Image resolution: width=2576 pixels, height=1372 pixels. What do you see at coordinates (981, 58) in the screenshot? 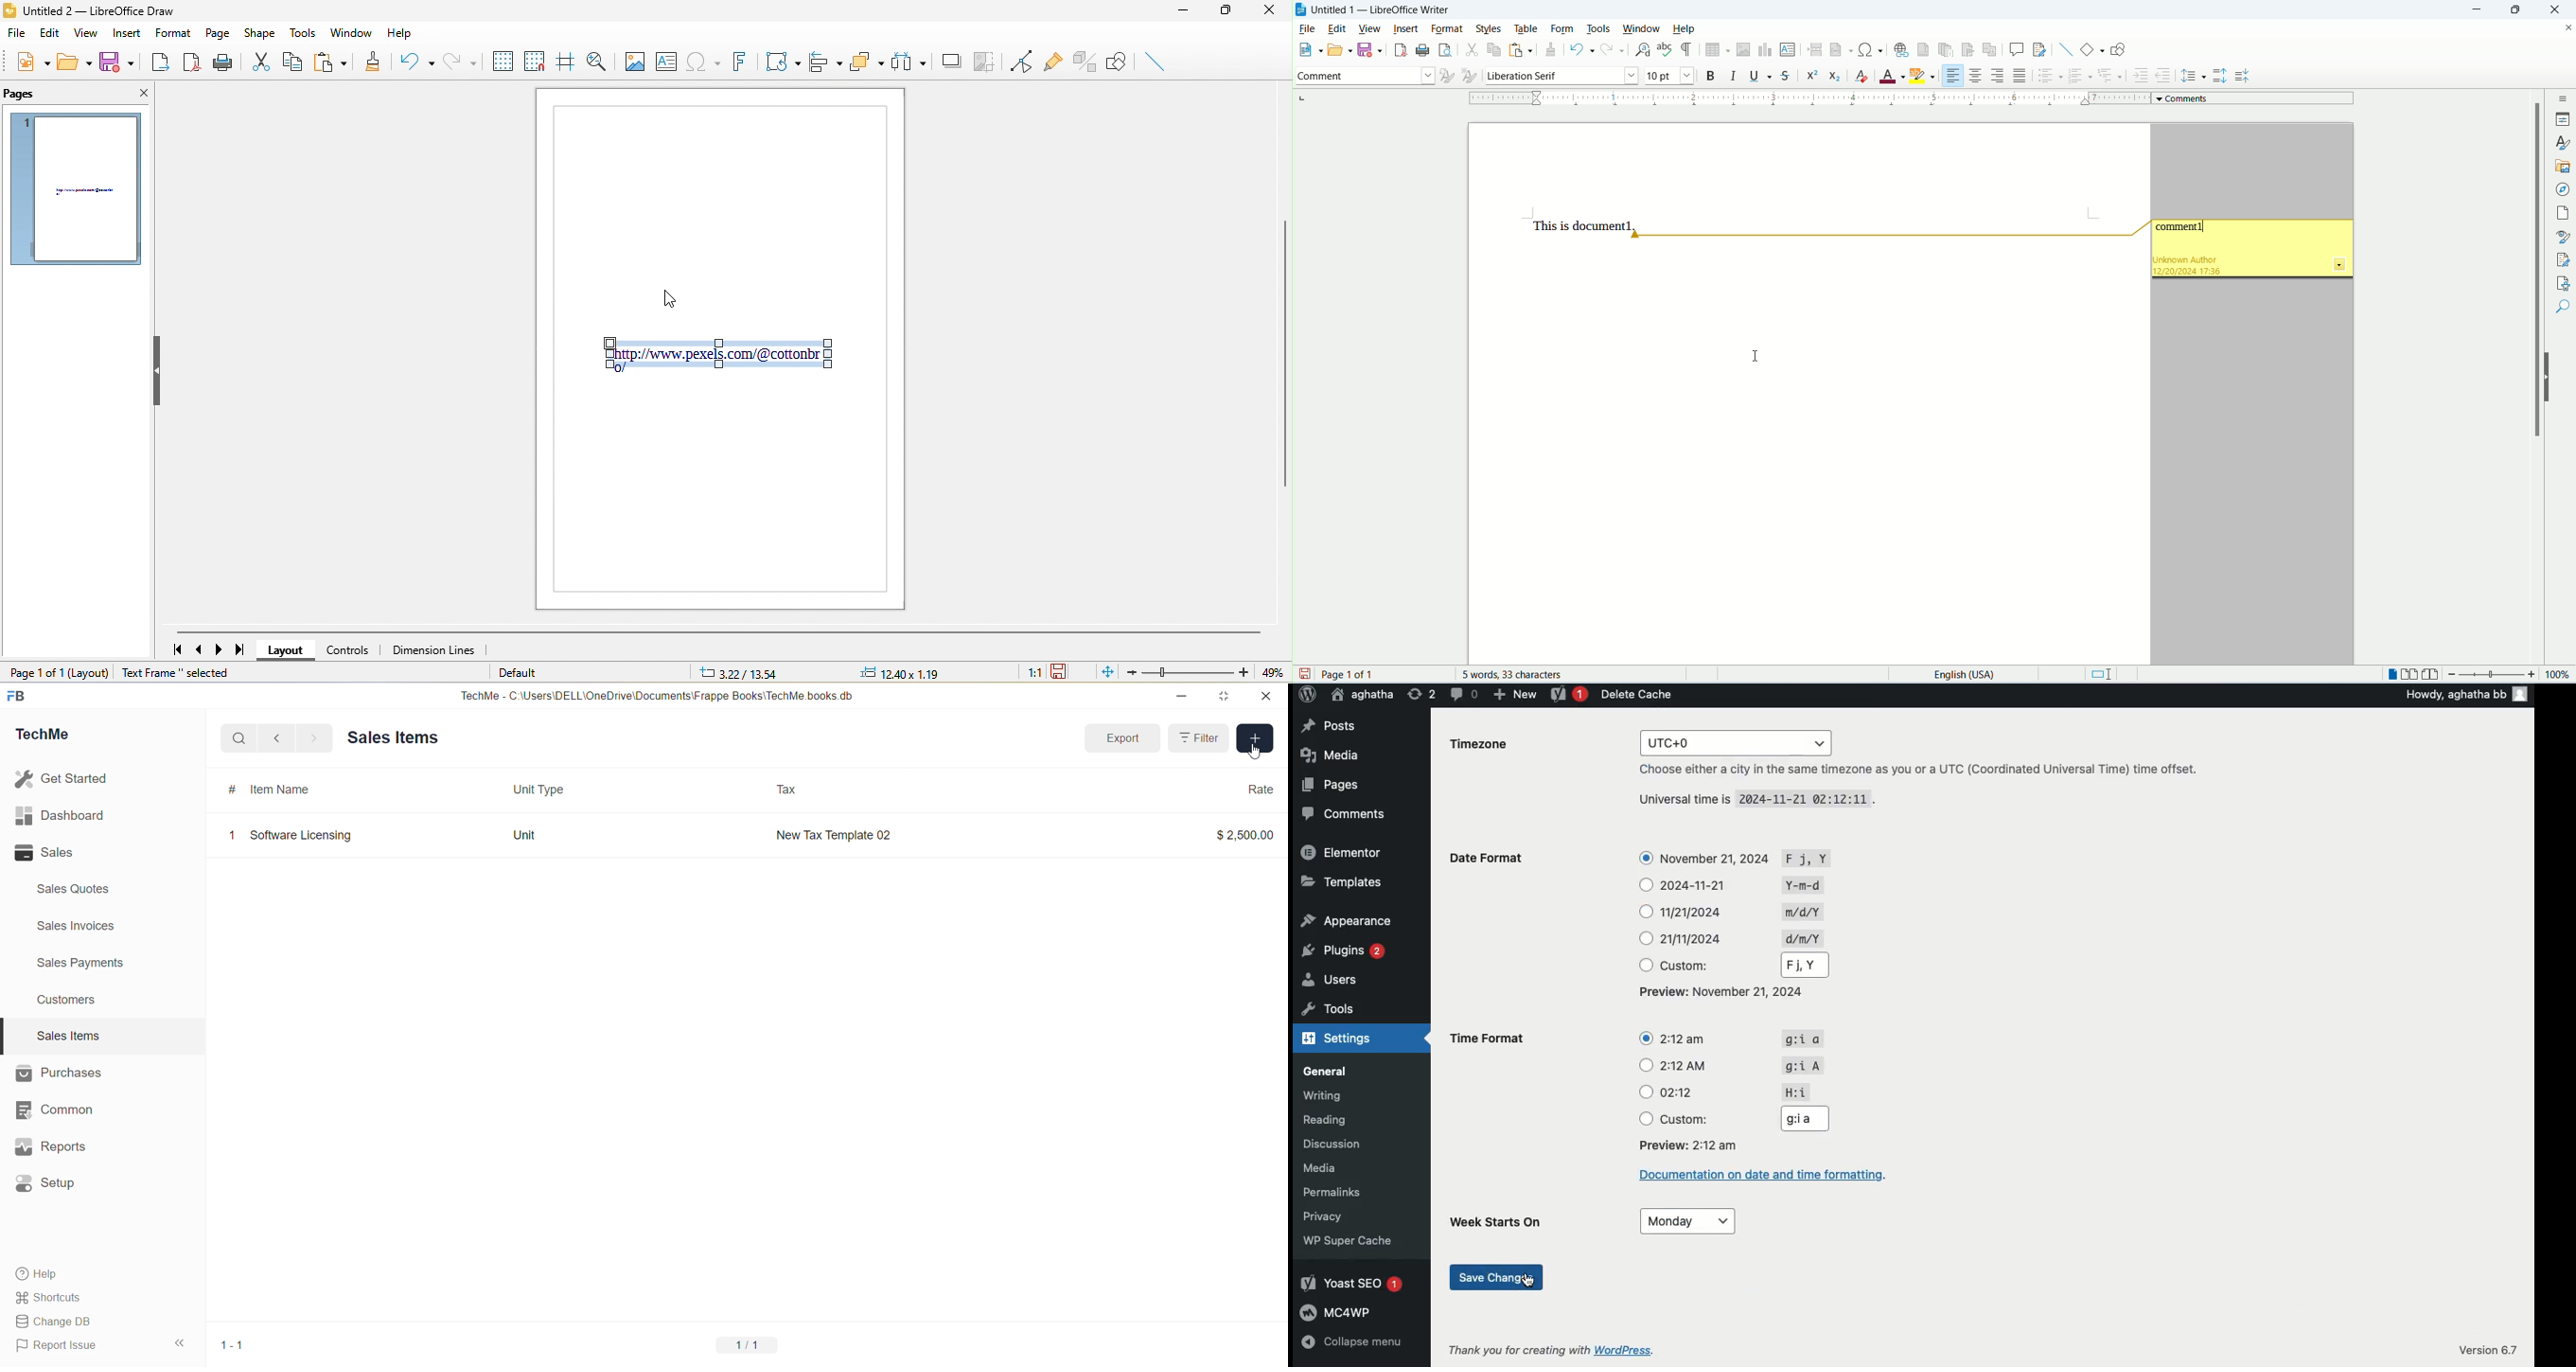
I see `crop image` at bounding box center [981, 58].